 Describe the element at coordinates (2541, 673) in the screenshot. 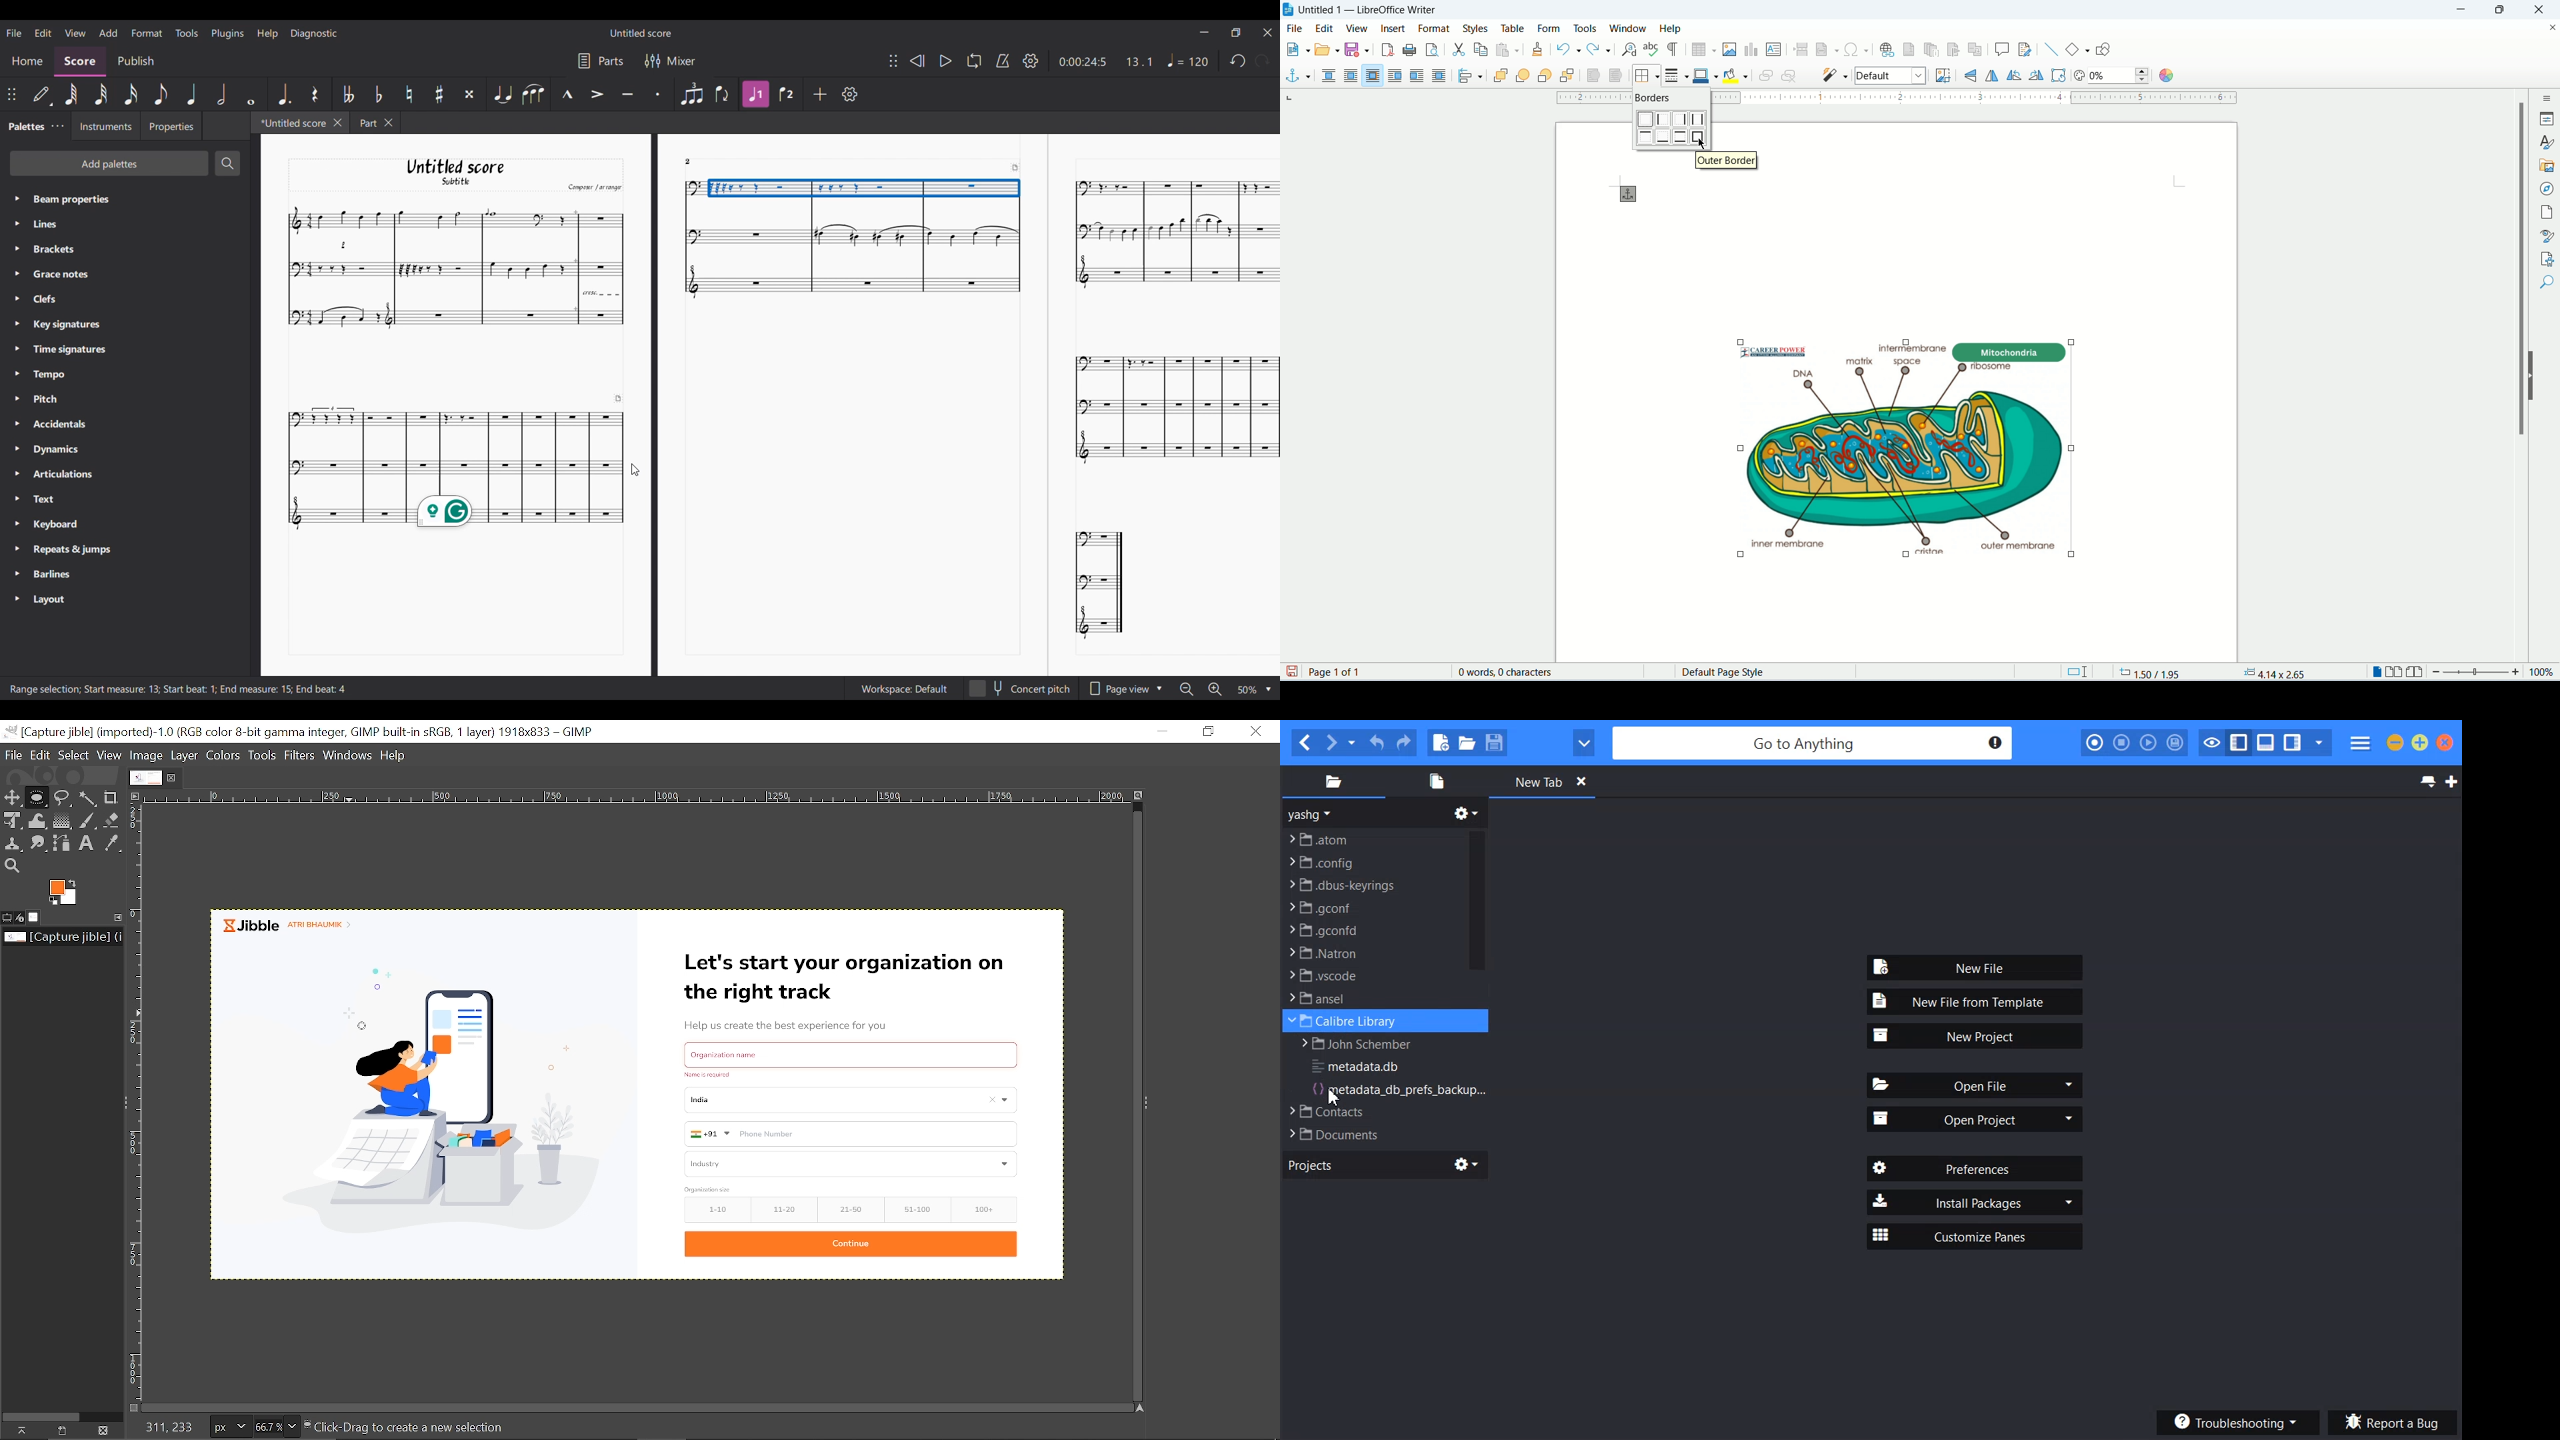

I see `zoom percent` at that location.